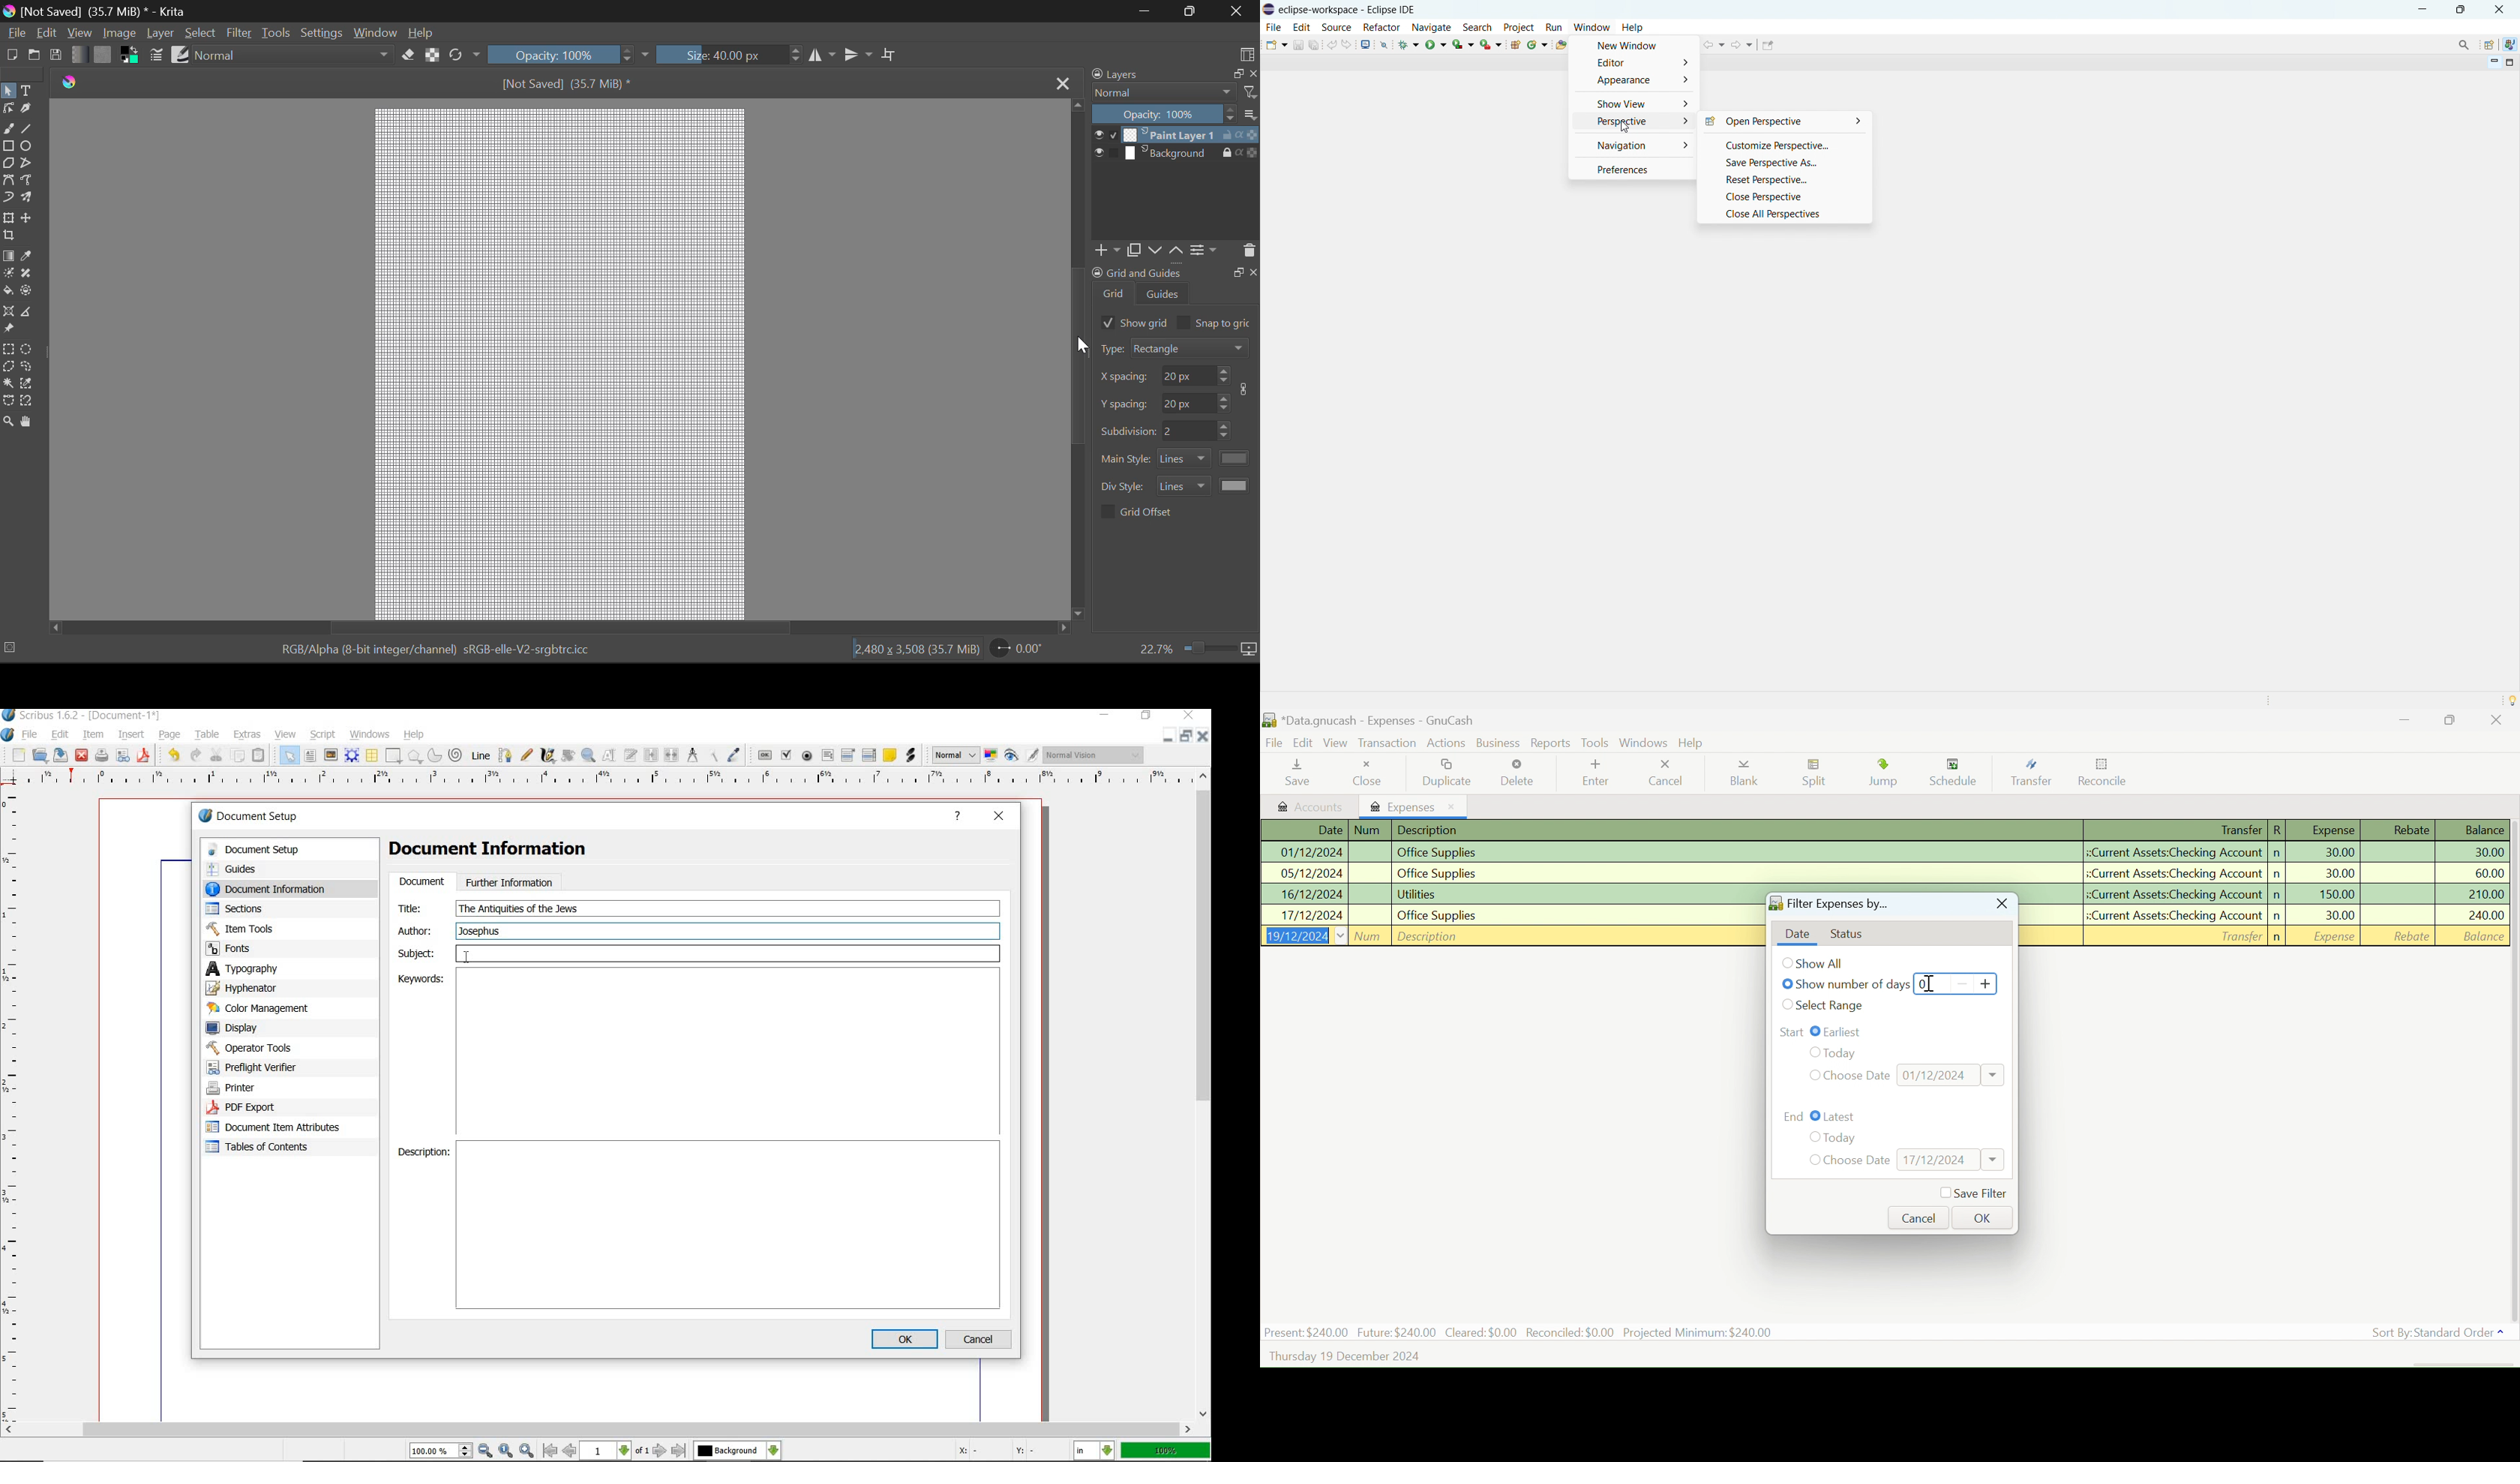 The height and width of the screenshot is (1484, 2520). Describe the element at coordinates (291, 755) in the screenshot. I see `select` at that location.